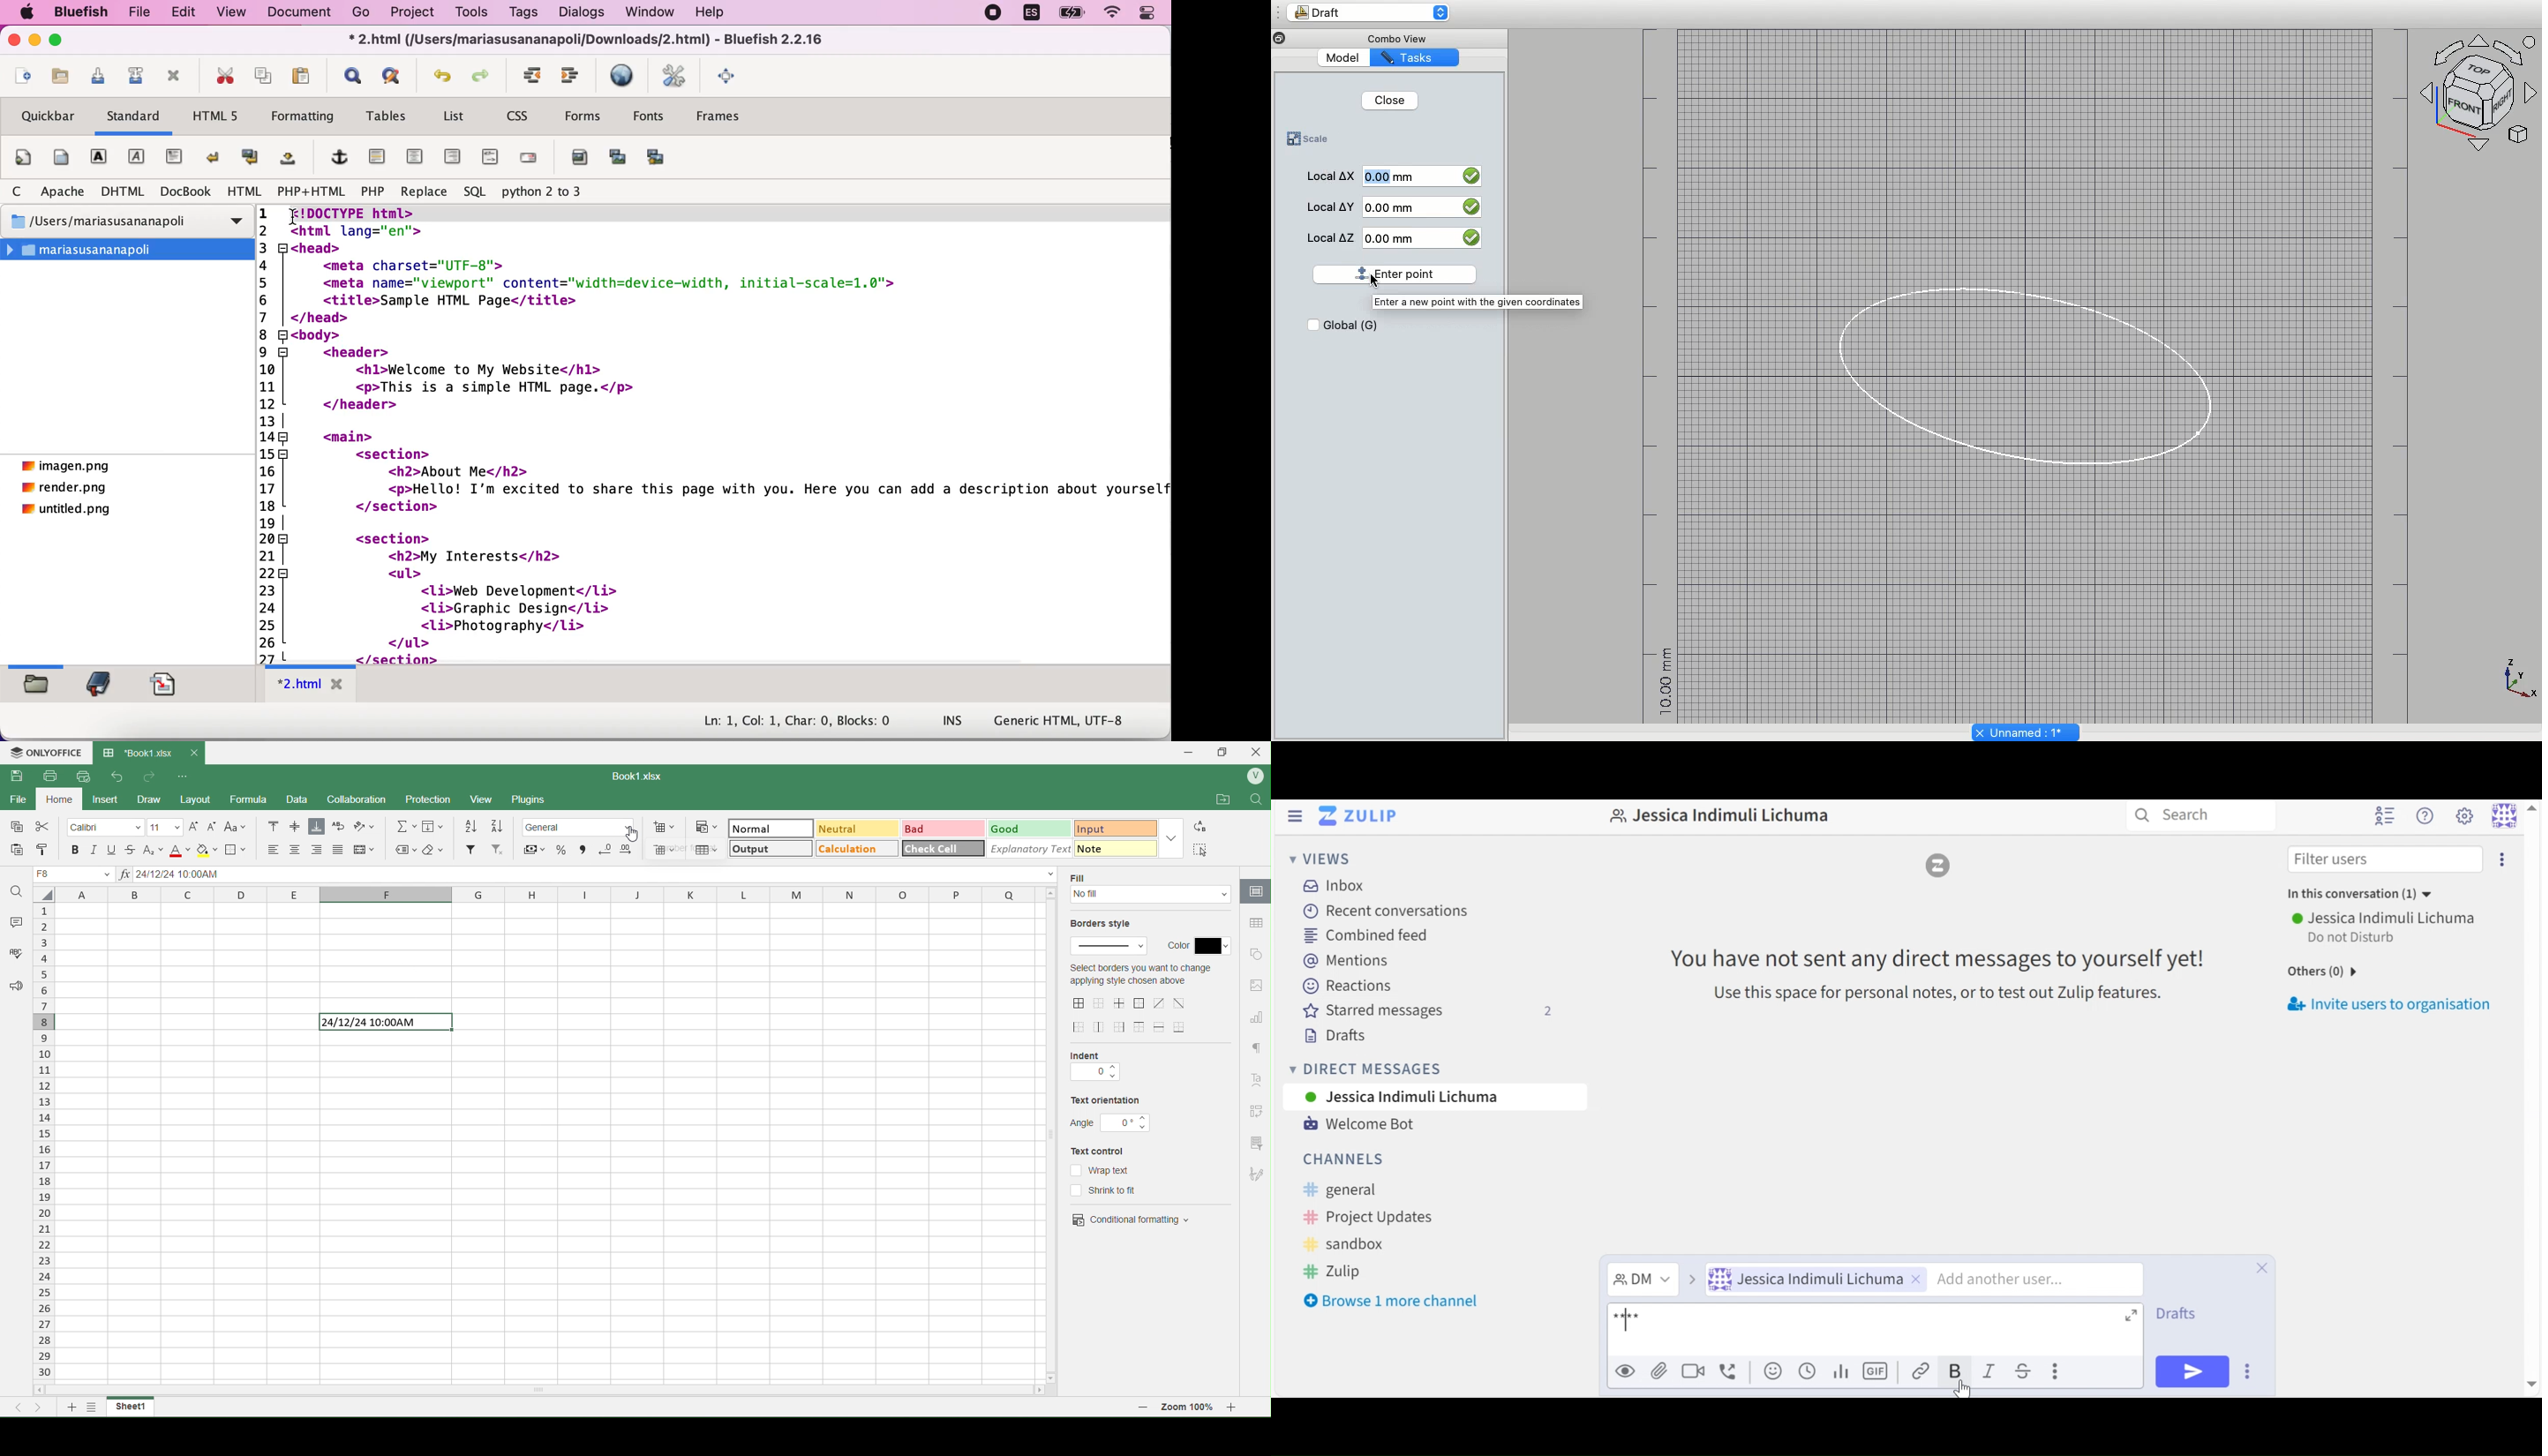  What do you see at coordinates (2027, 731) in the screenshot?
I see `Unnamed: 1` at bounding box center [2027, 731].